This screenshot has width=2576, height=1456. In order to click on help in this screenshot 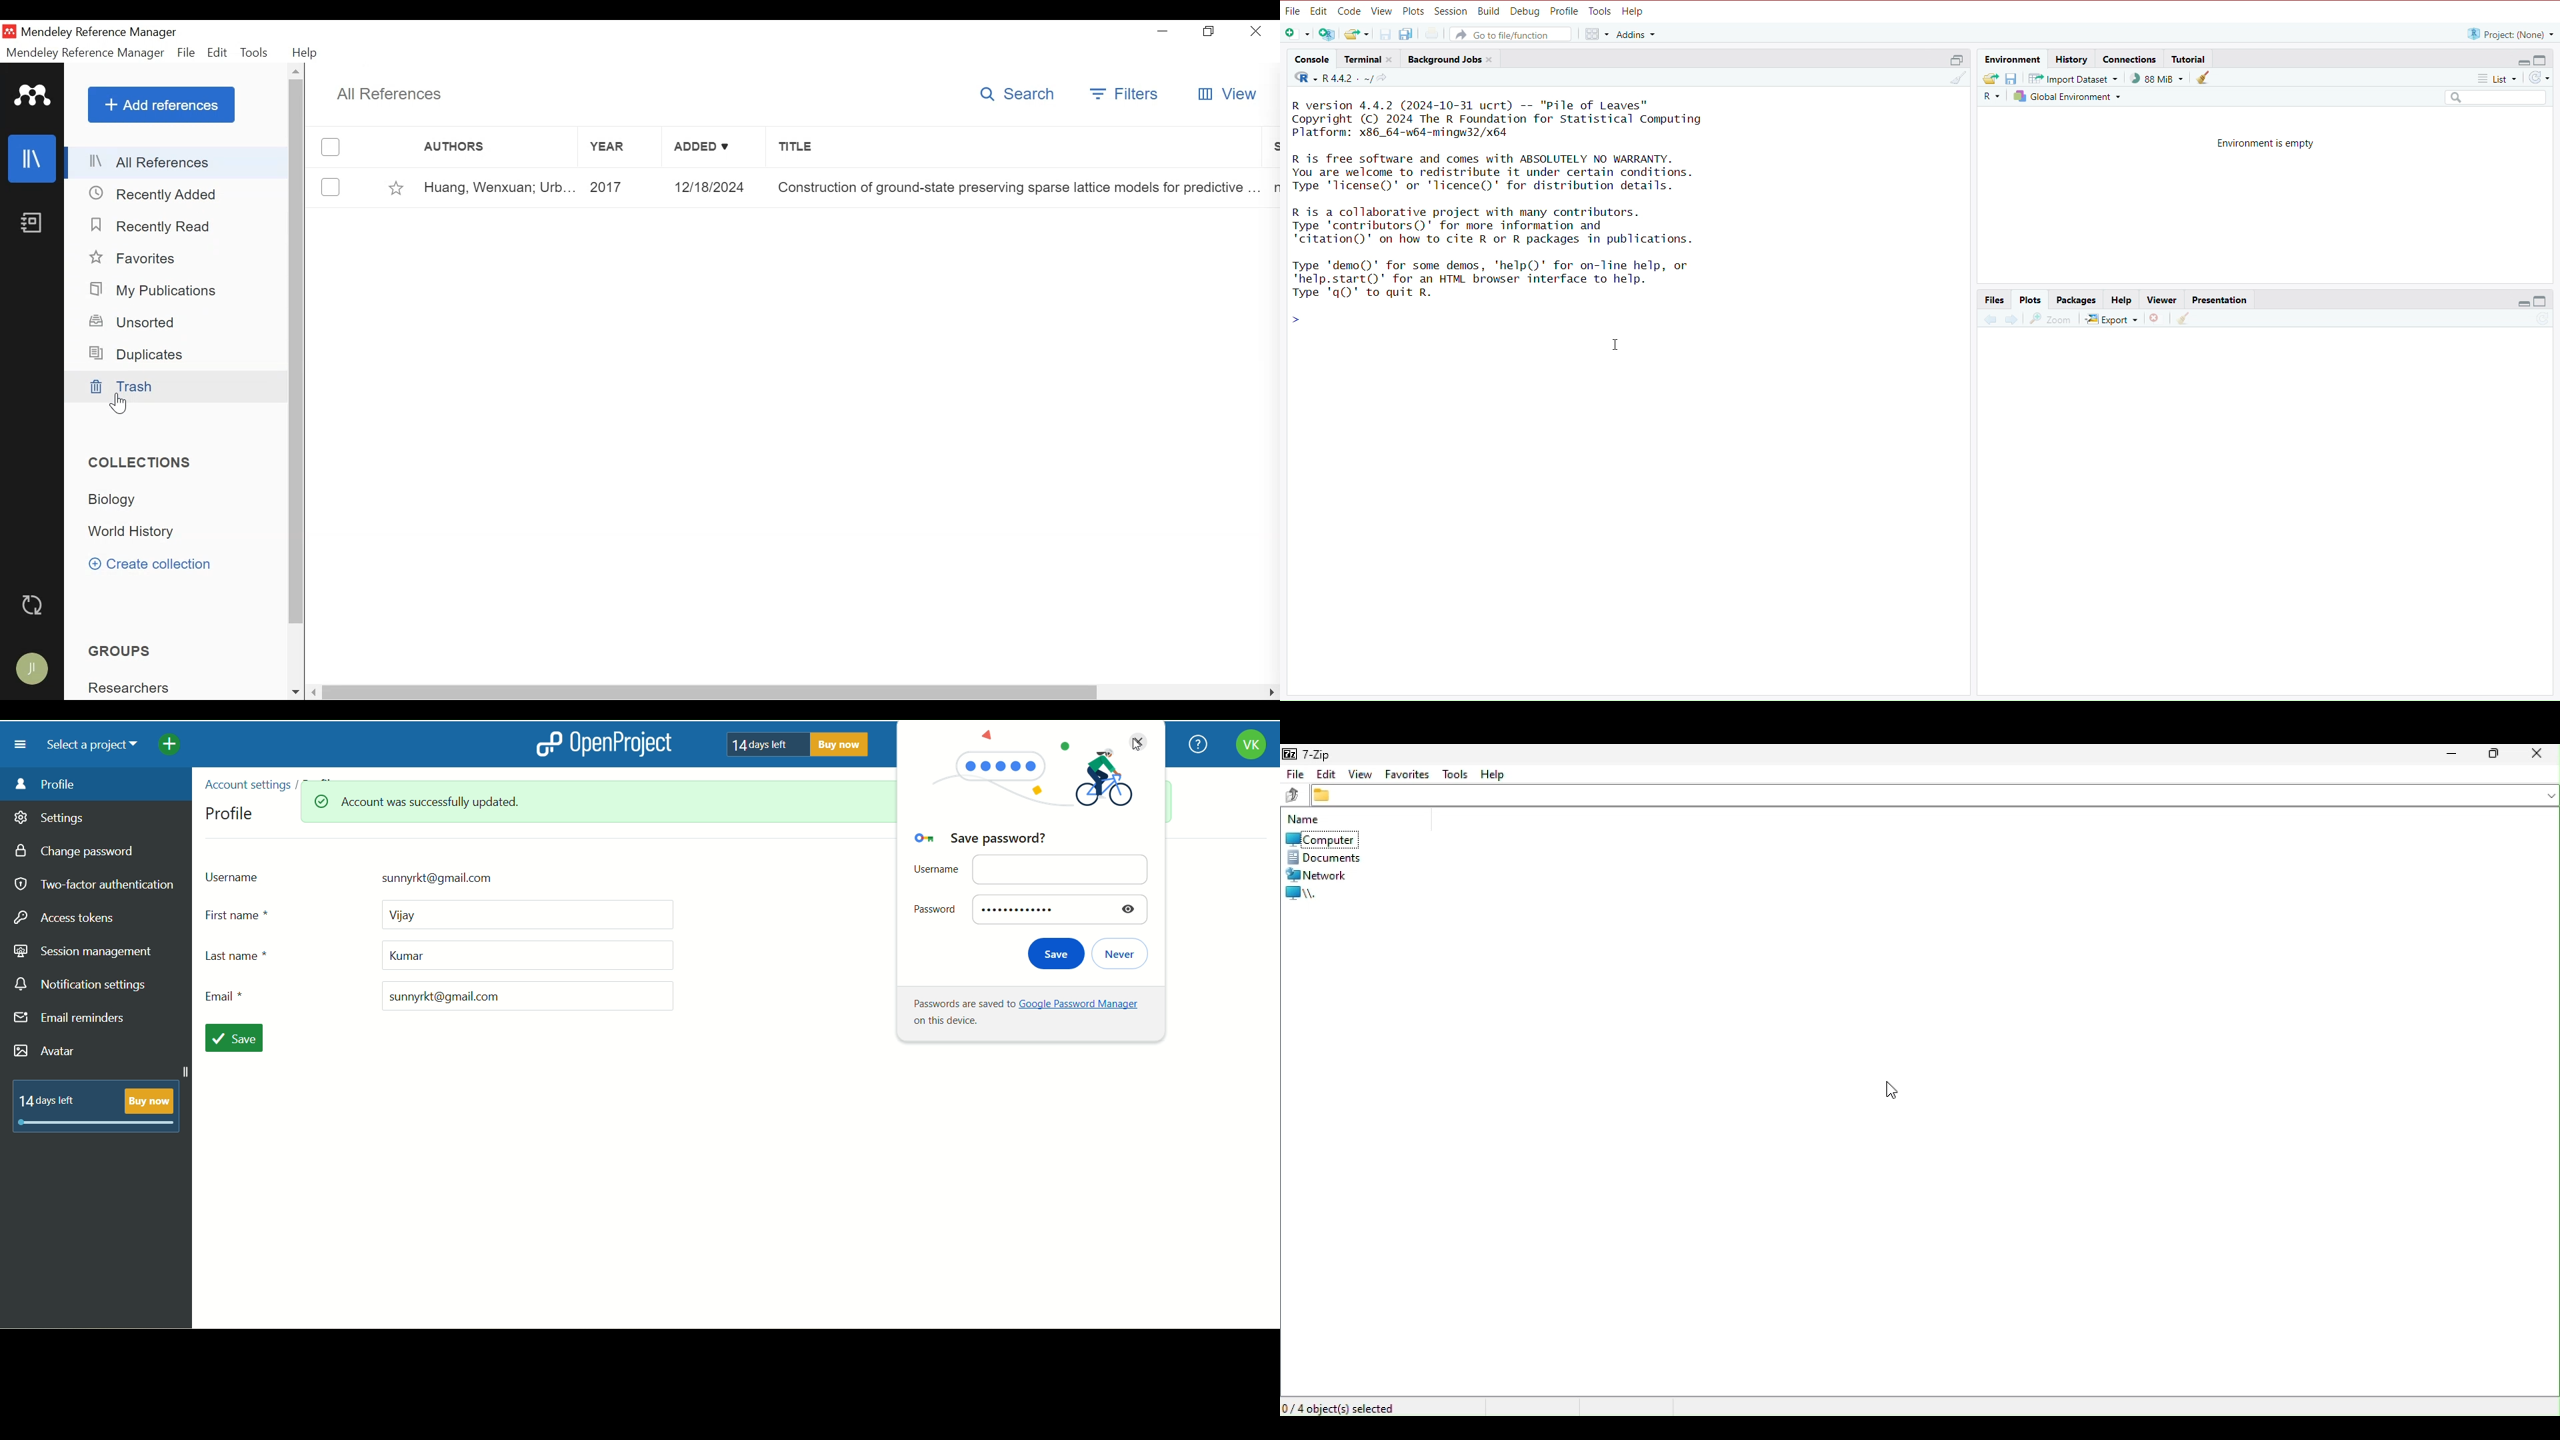, I will do `click(1635, 12)`.